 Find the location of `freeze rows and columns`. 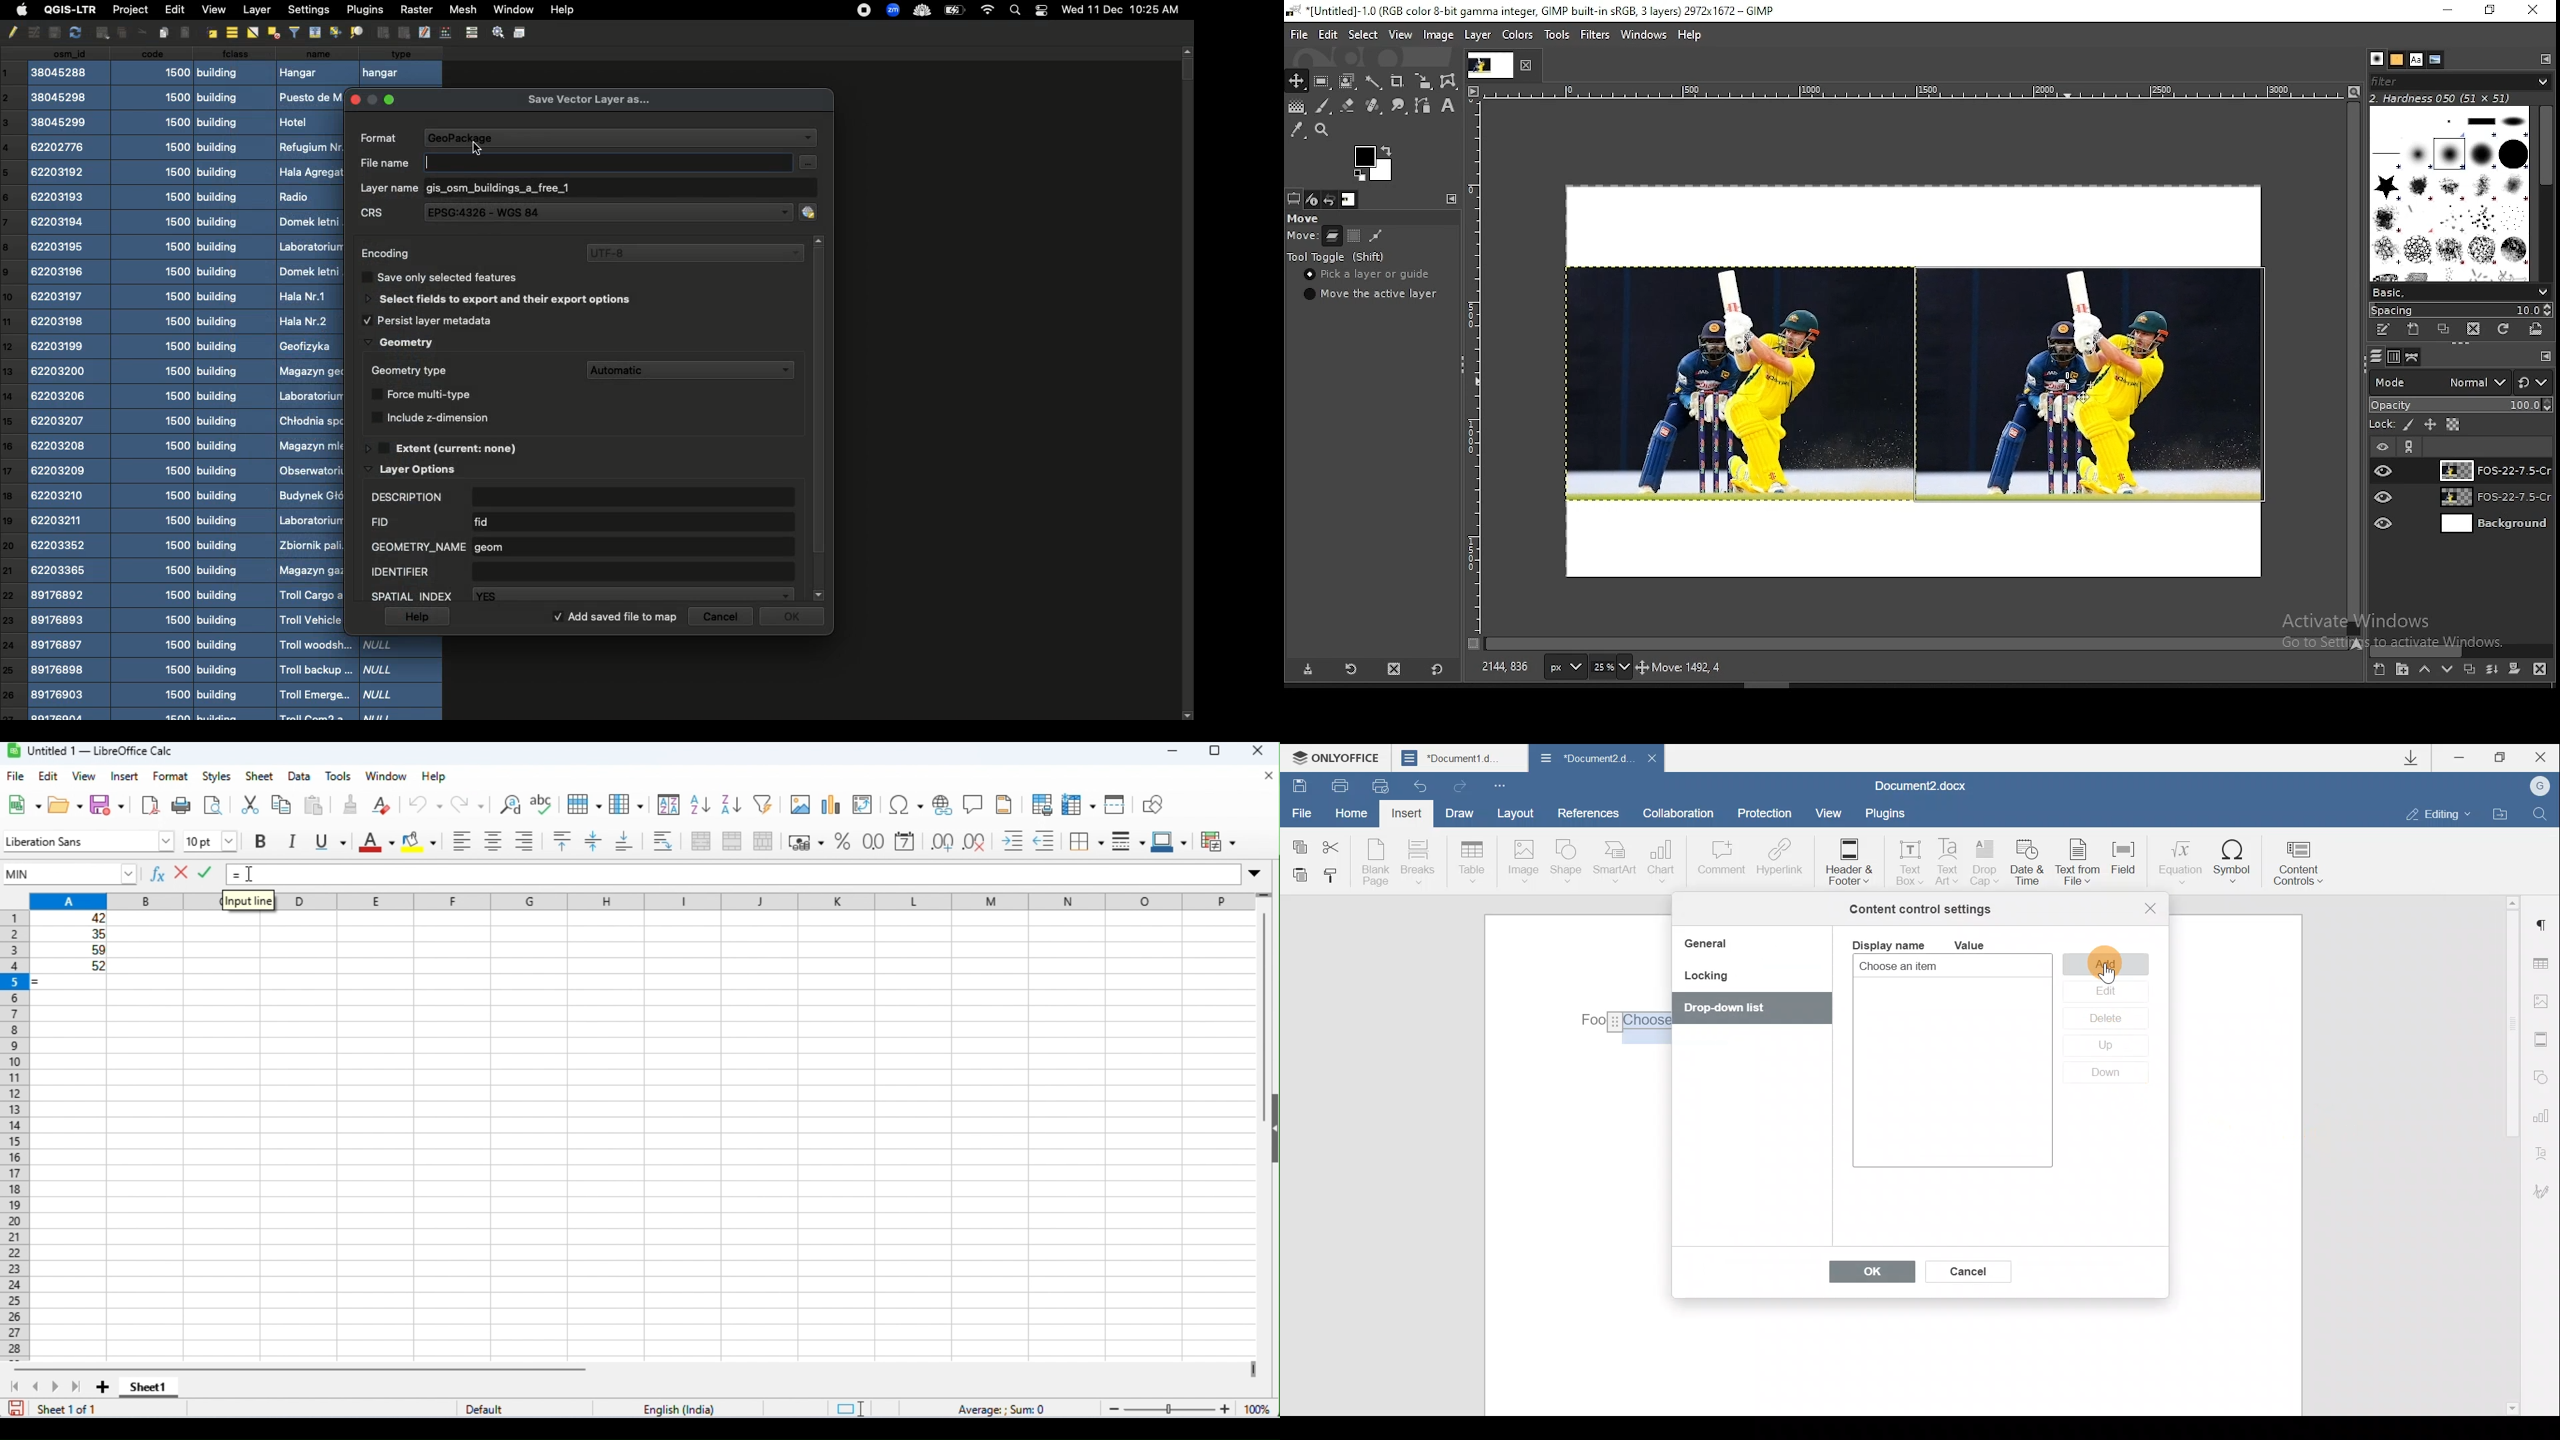

freeze rows and columns is located at coordinates (1077, 805).